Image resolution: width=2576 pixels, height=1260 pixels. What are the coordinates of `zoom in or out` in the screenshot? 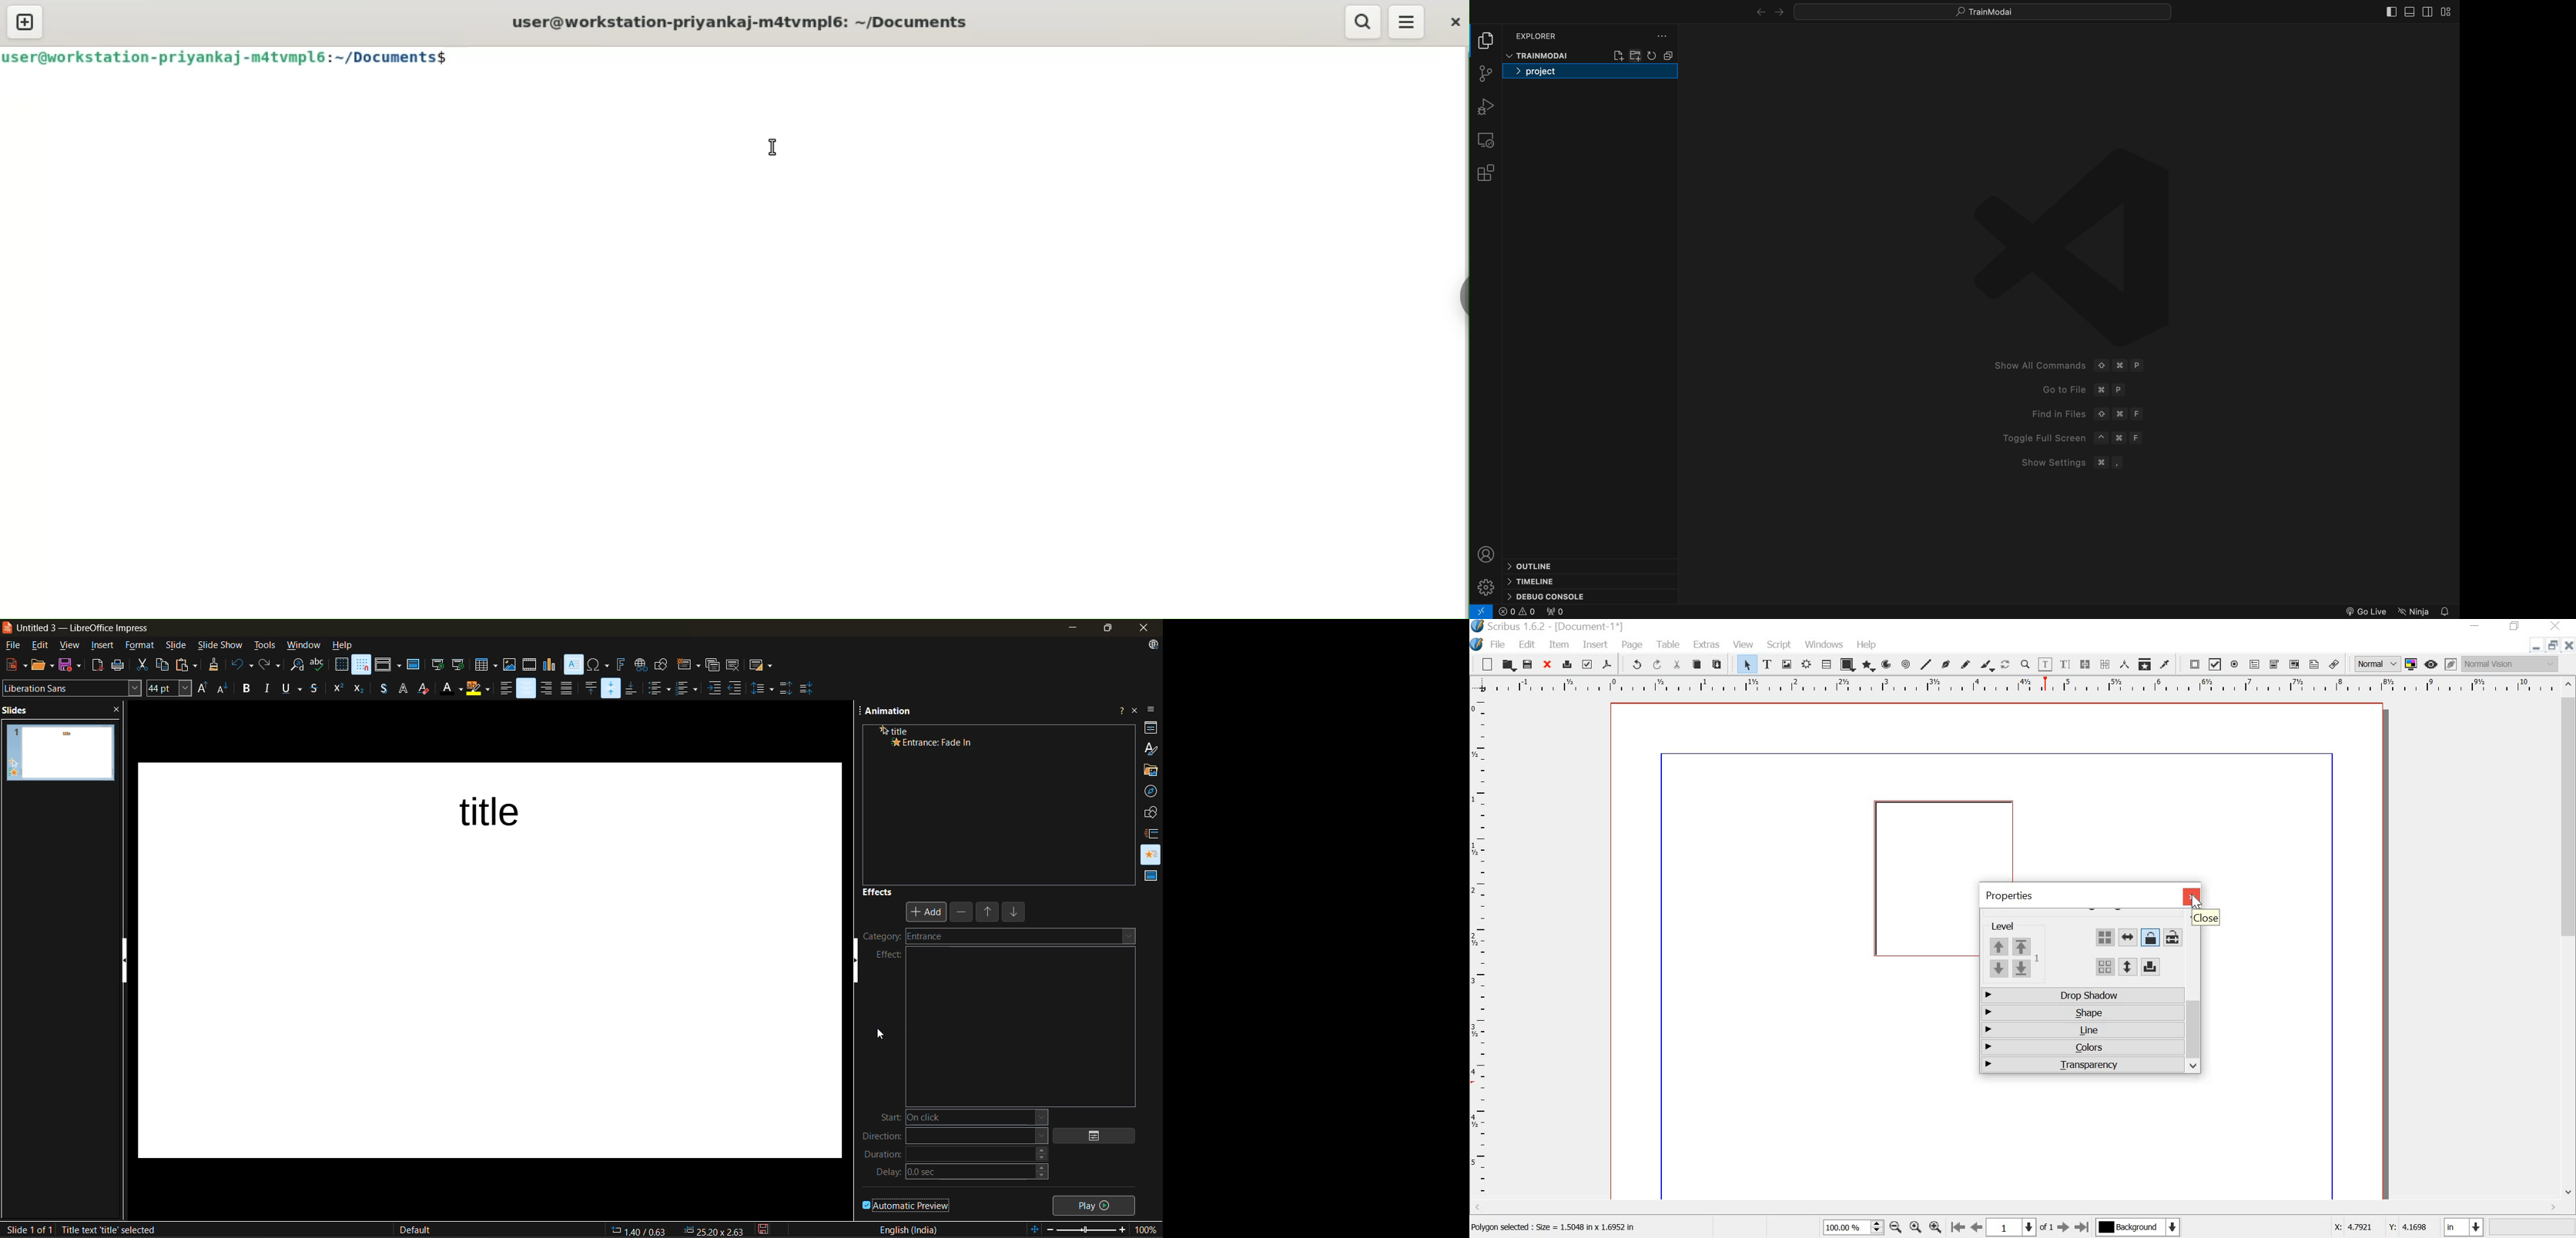 It's located at (2025, 665).